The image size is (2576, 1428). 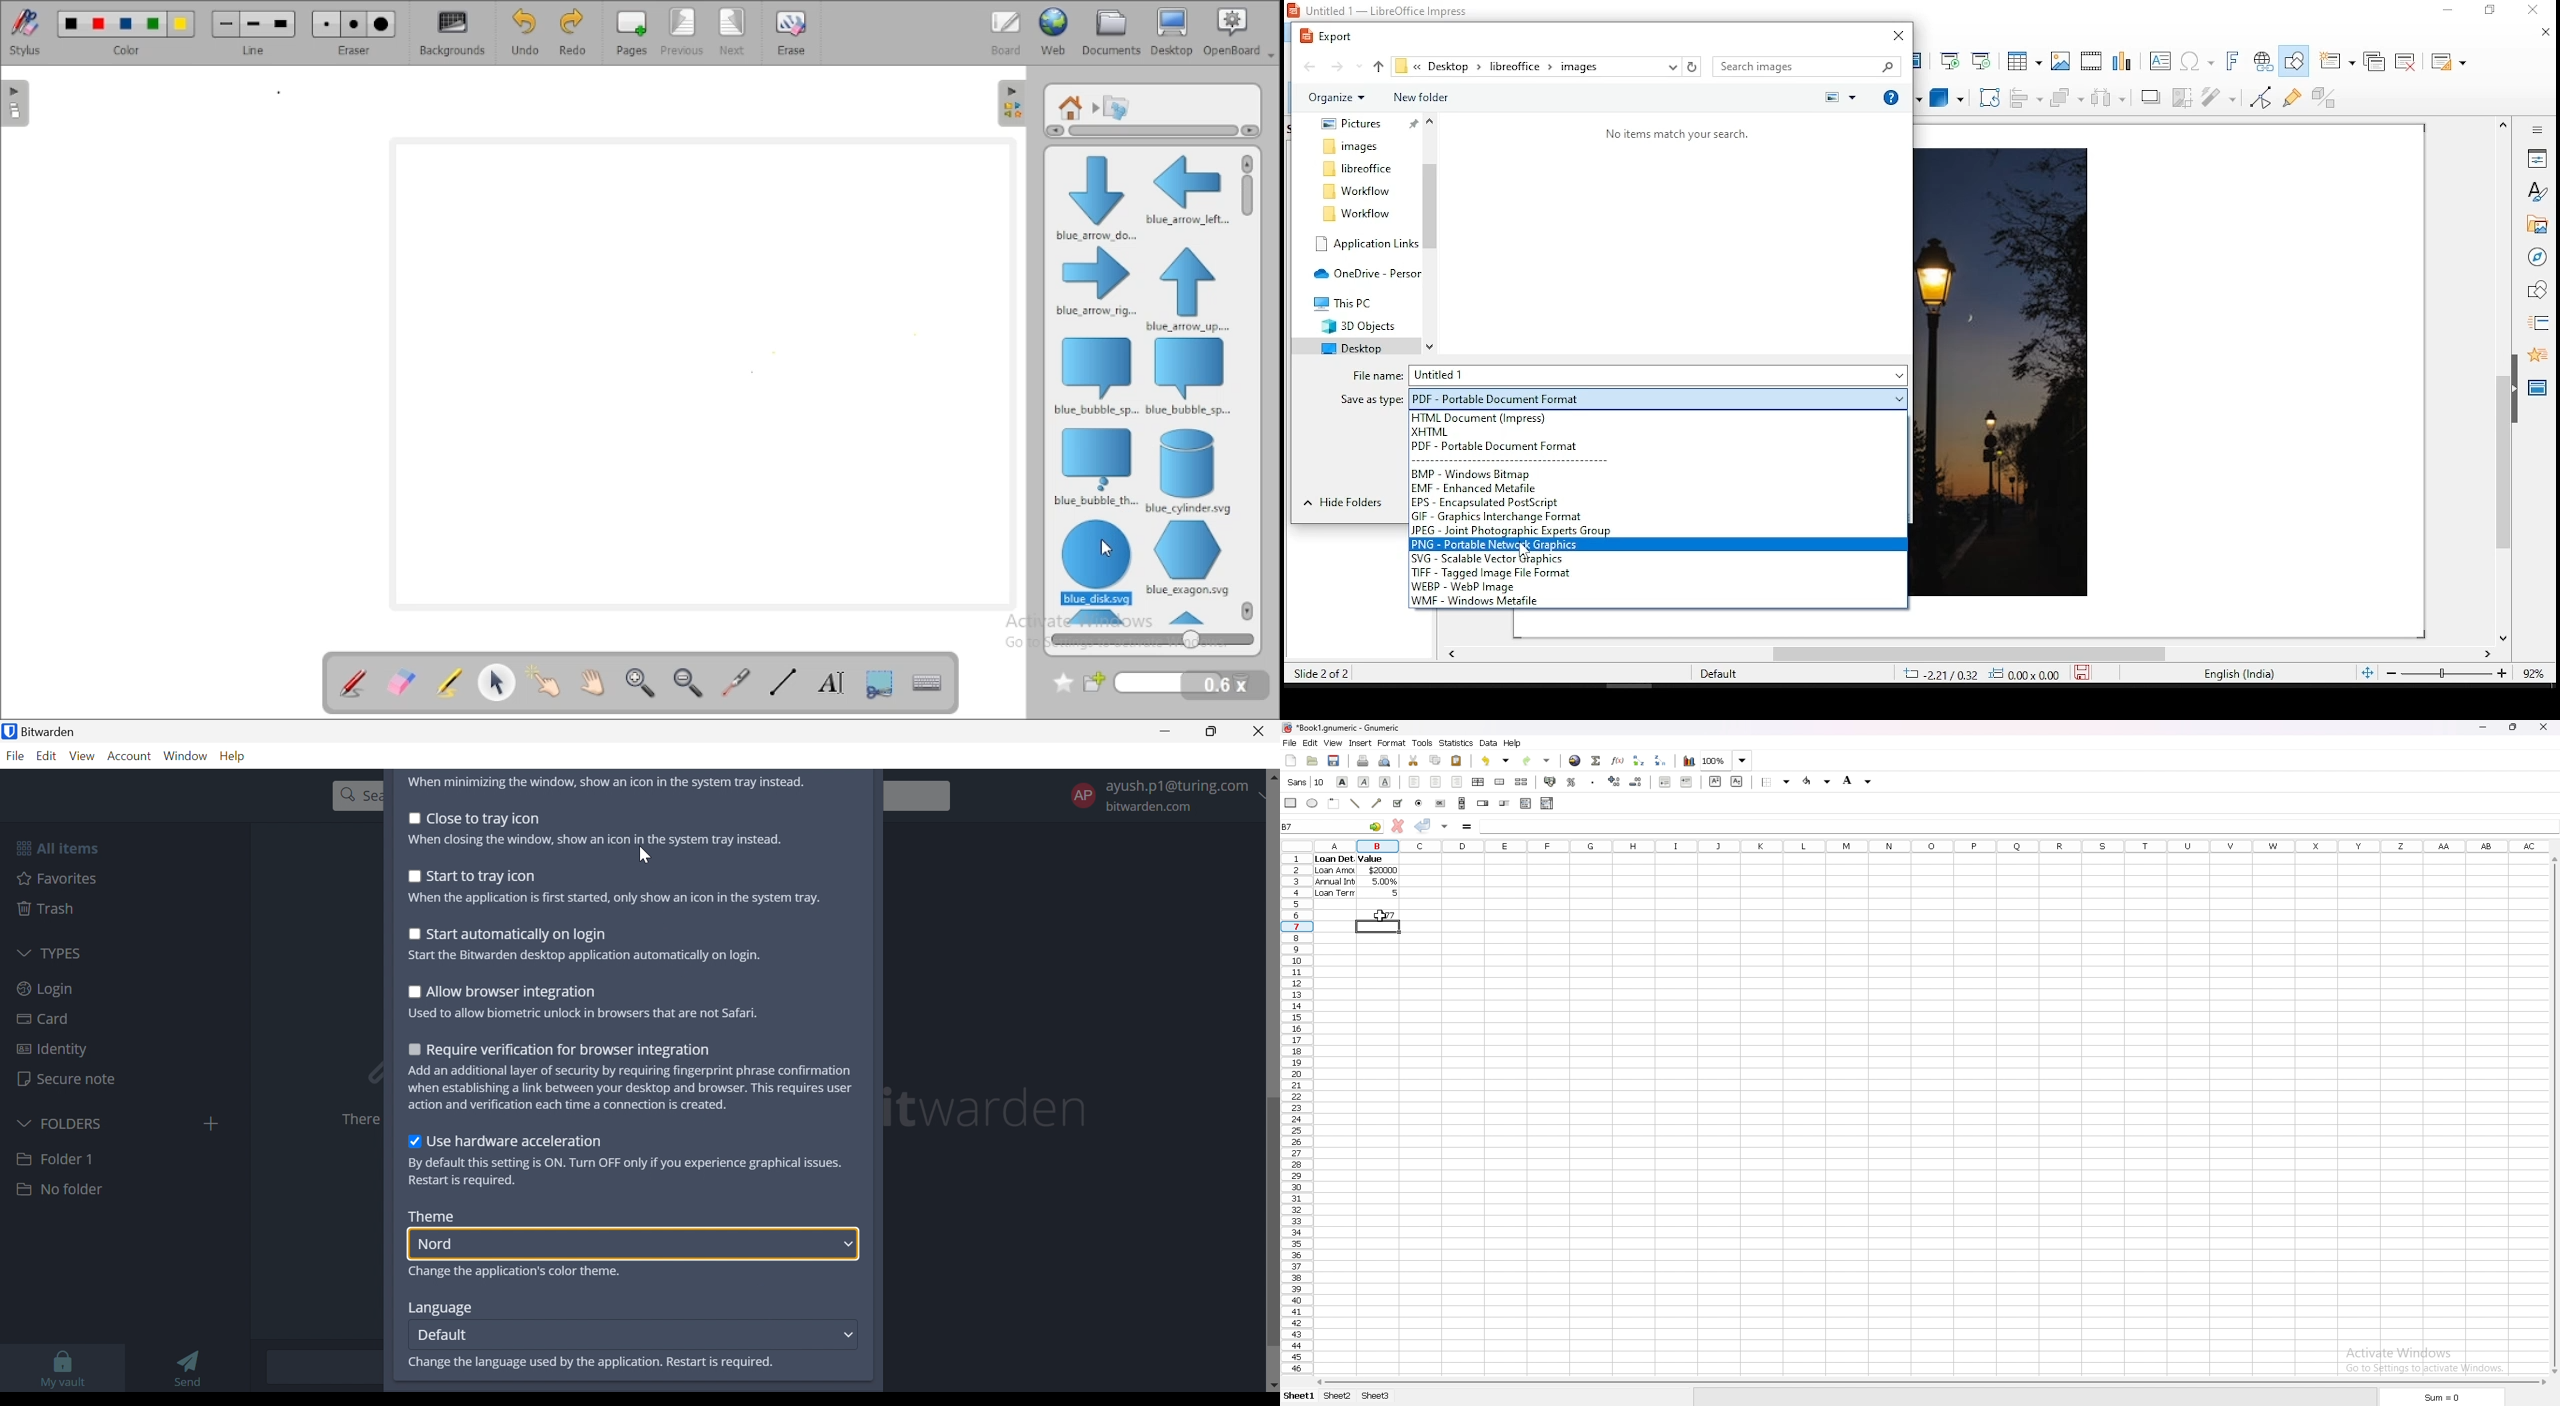 What do you see at coordinates (1385, 760) in the screenshot?
I see `print preview` at bounding box center [1385, 760].